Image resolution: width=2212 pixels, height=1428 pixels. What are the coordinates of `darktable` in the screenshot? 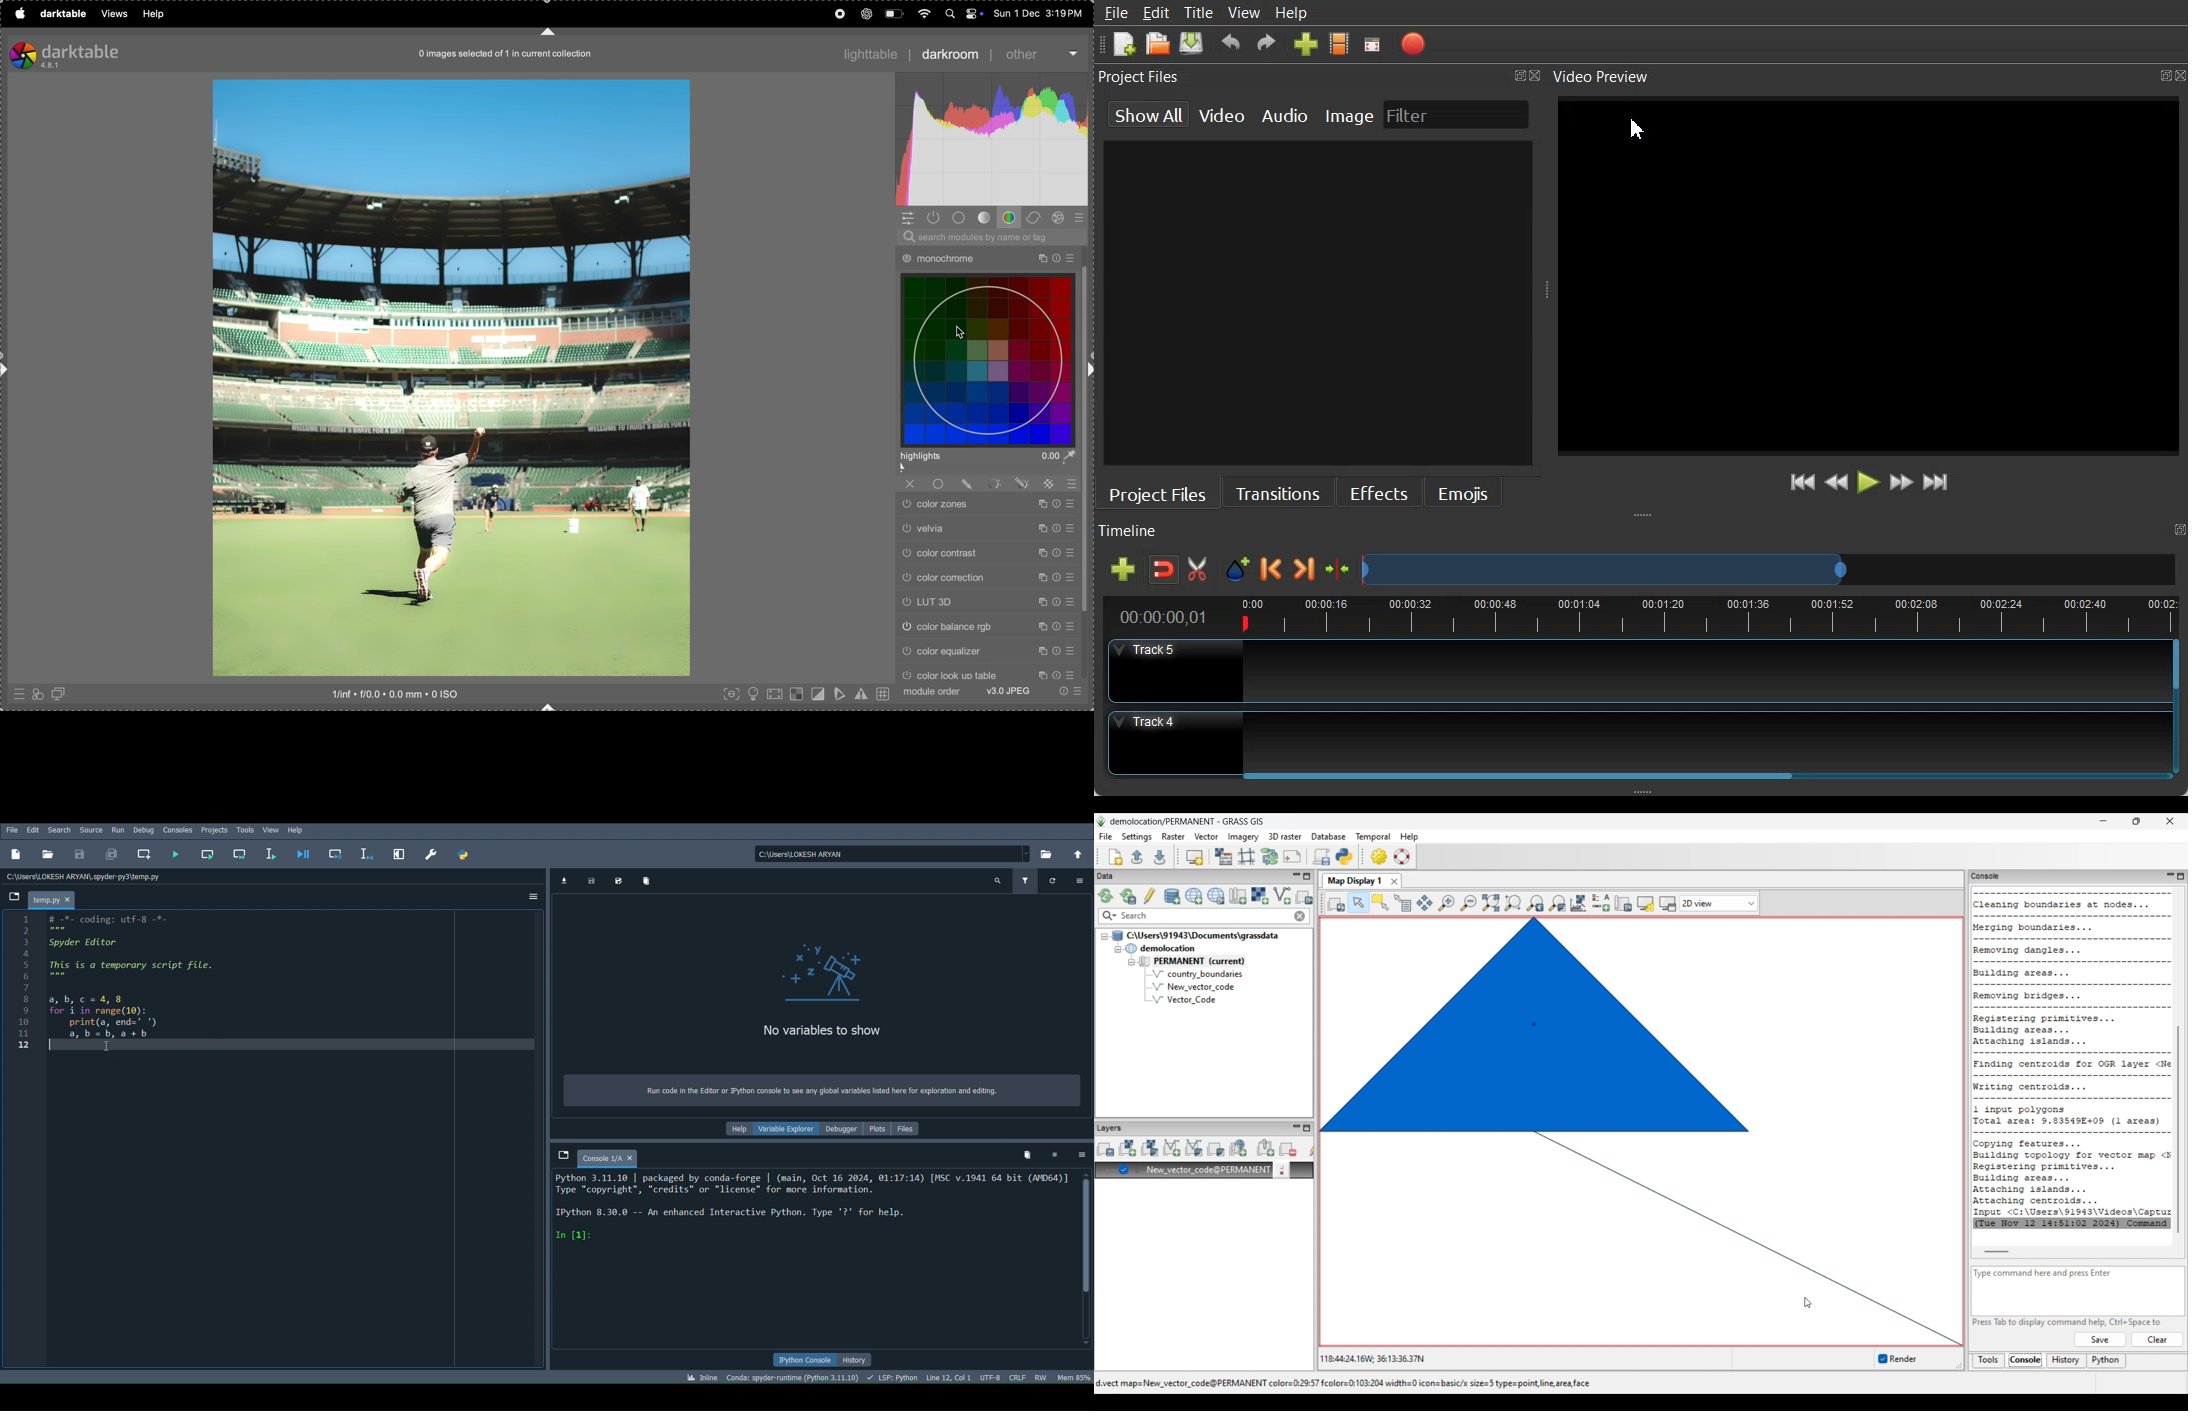 It's located at (61, 15).